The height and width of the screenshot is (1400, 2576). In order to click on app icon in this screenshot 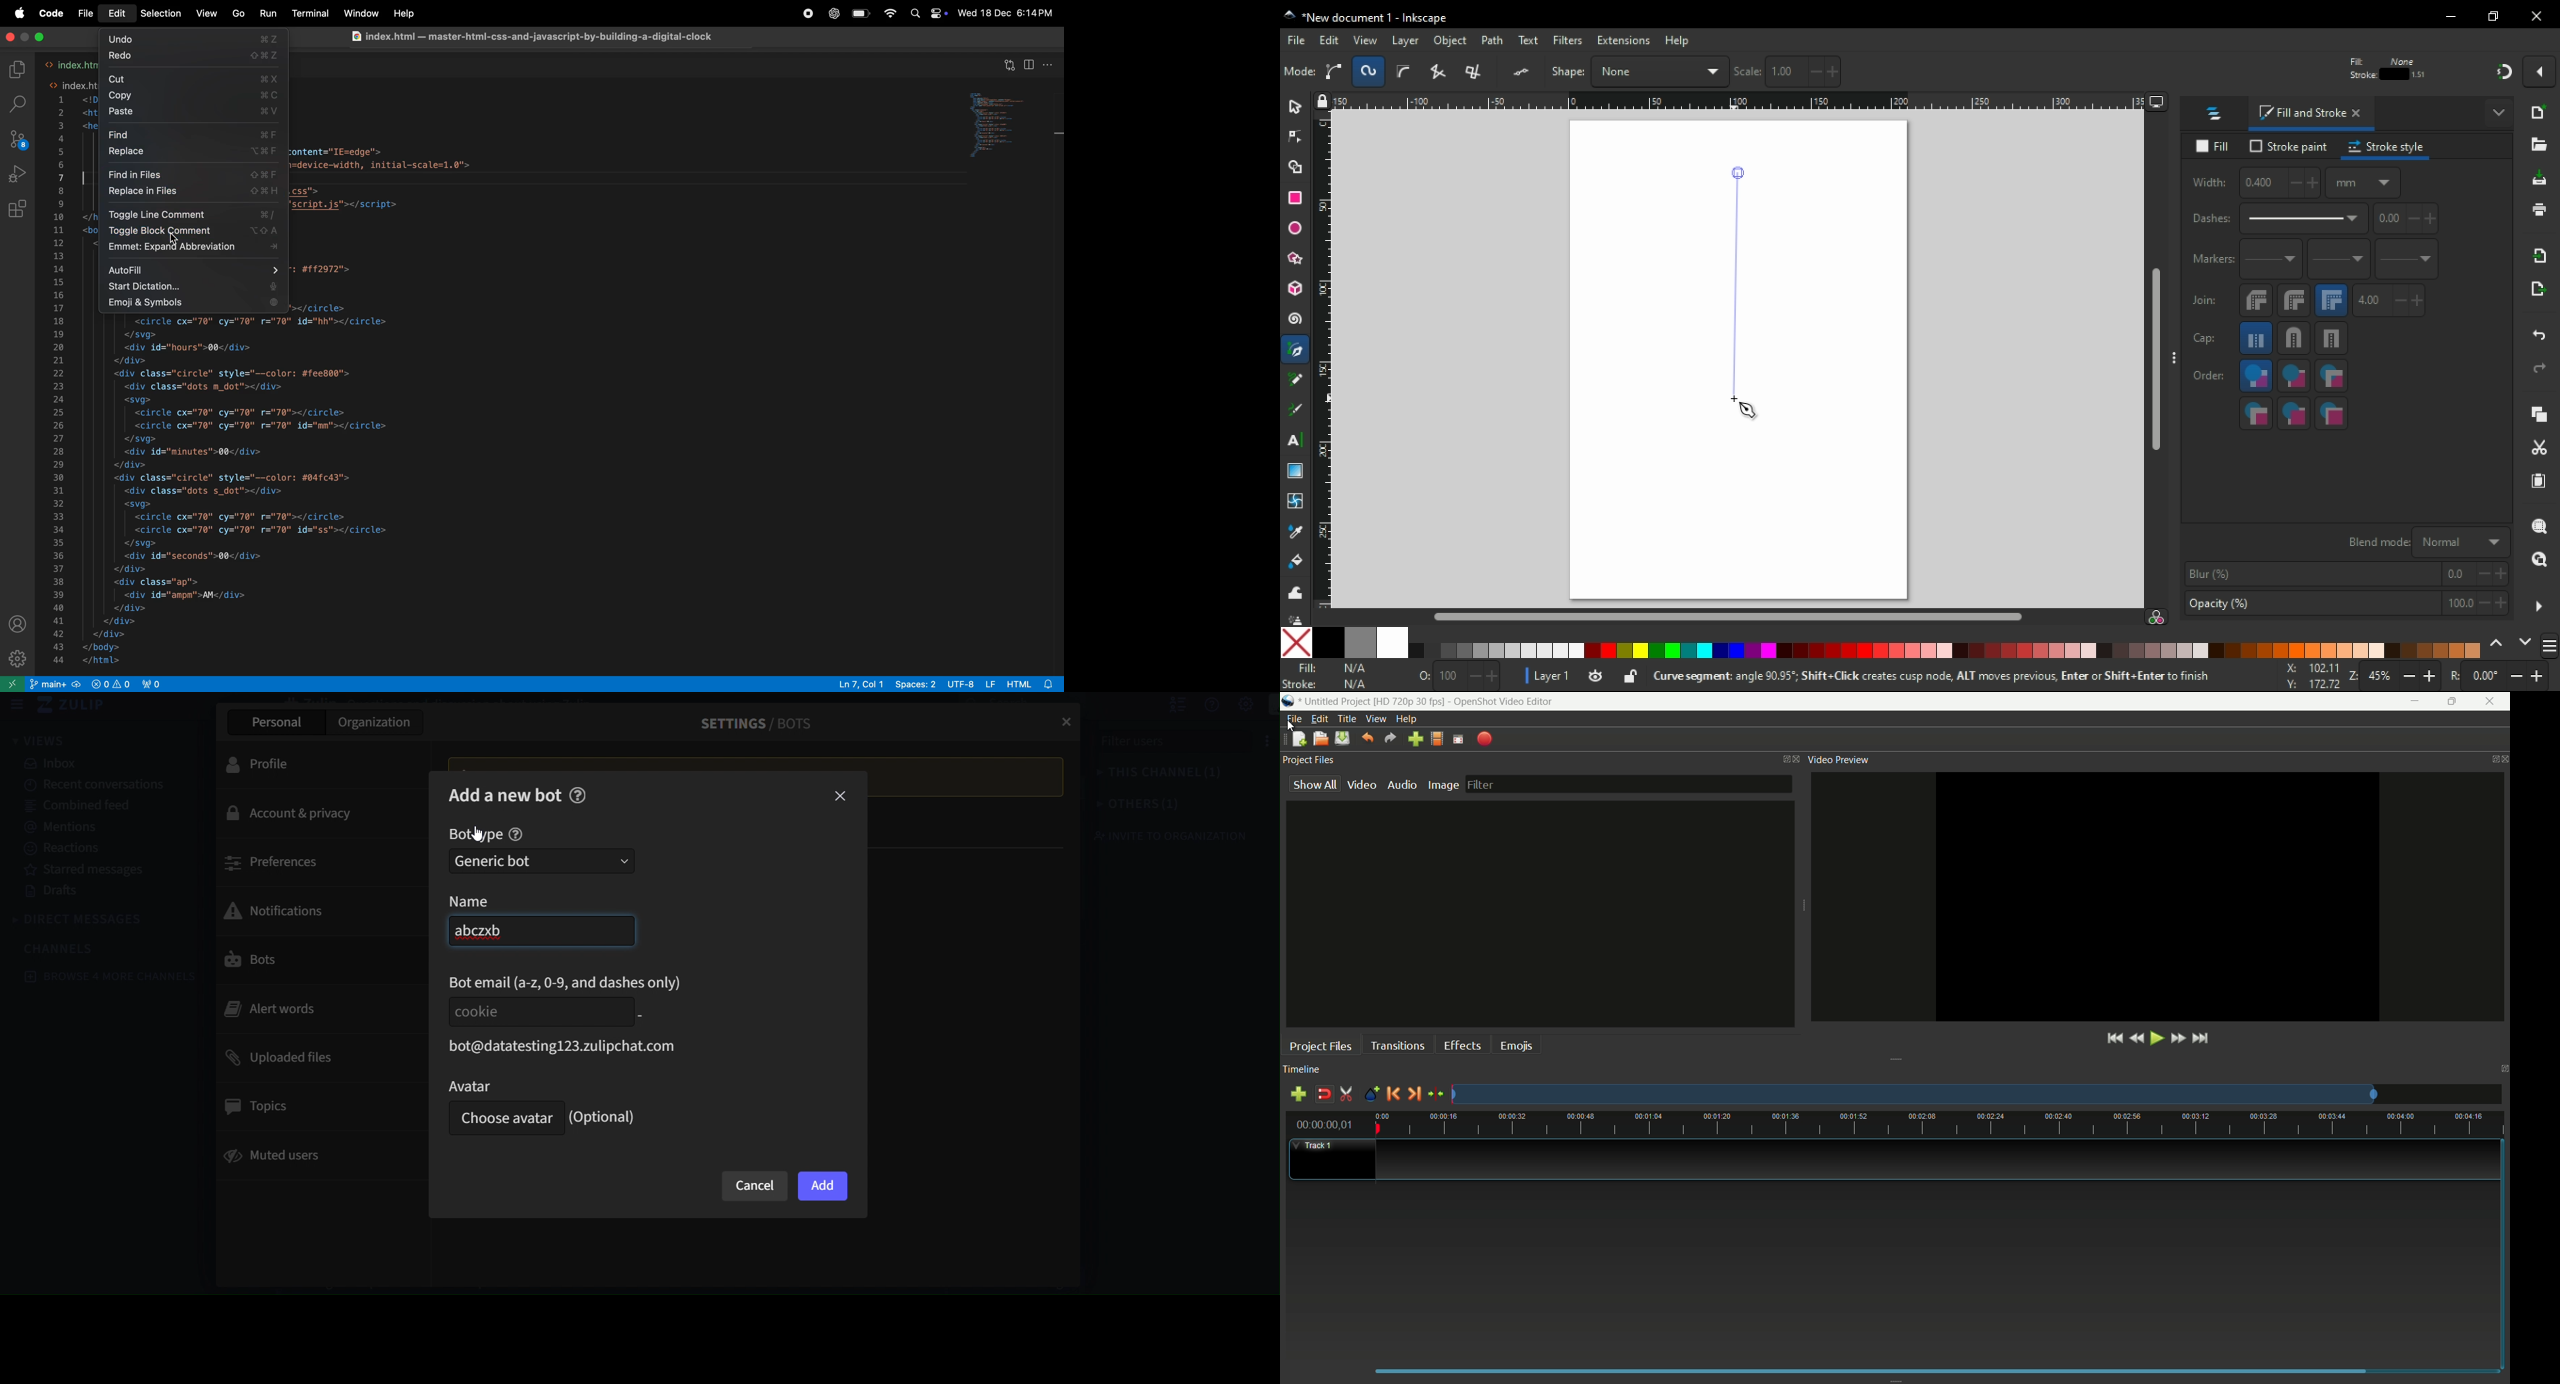, I will do `click(1289, 701)`.